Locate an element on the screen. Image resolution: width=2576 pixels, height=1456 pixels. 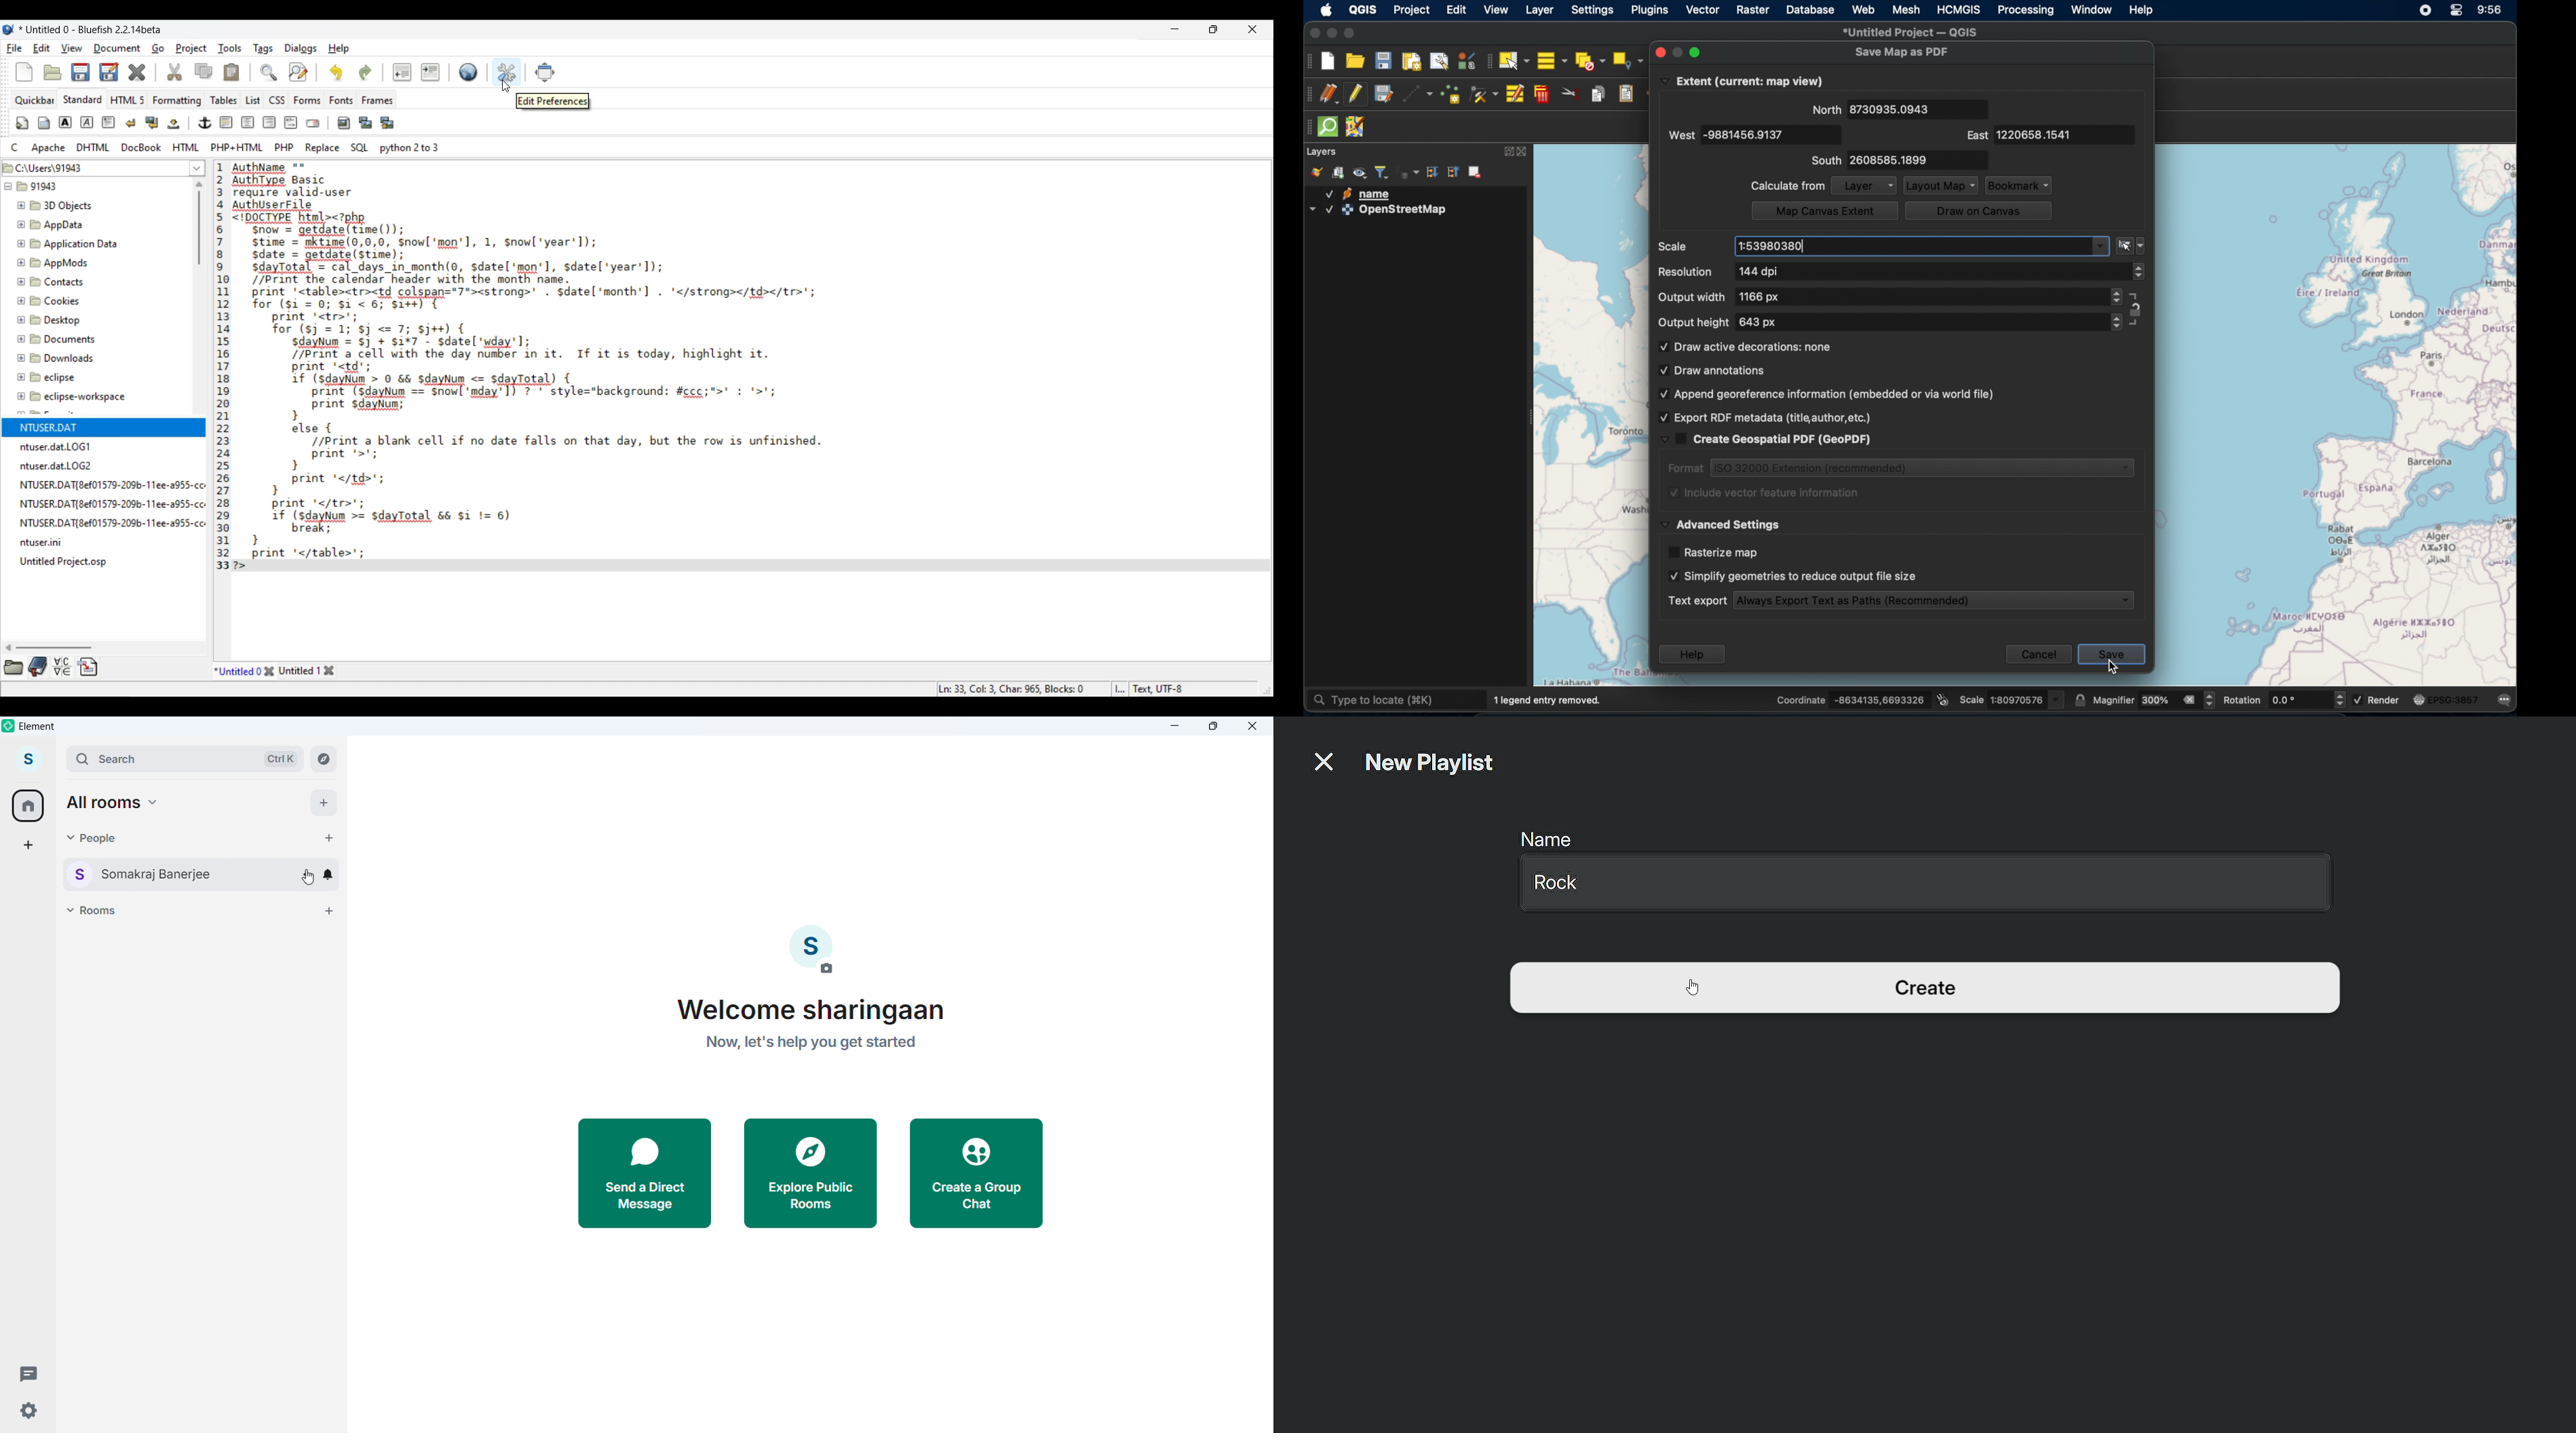
8730935.0943 is located at coordinates (1891, 109).